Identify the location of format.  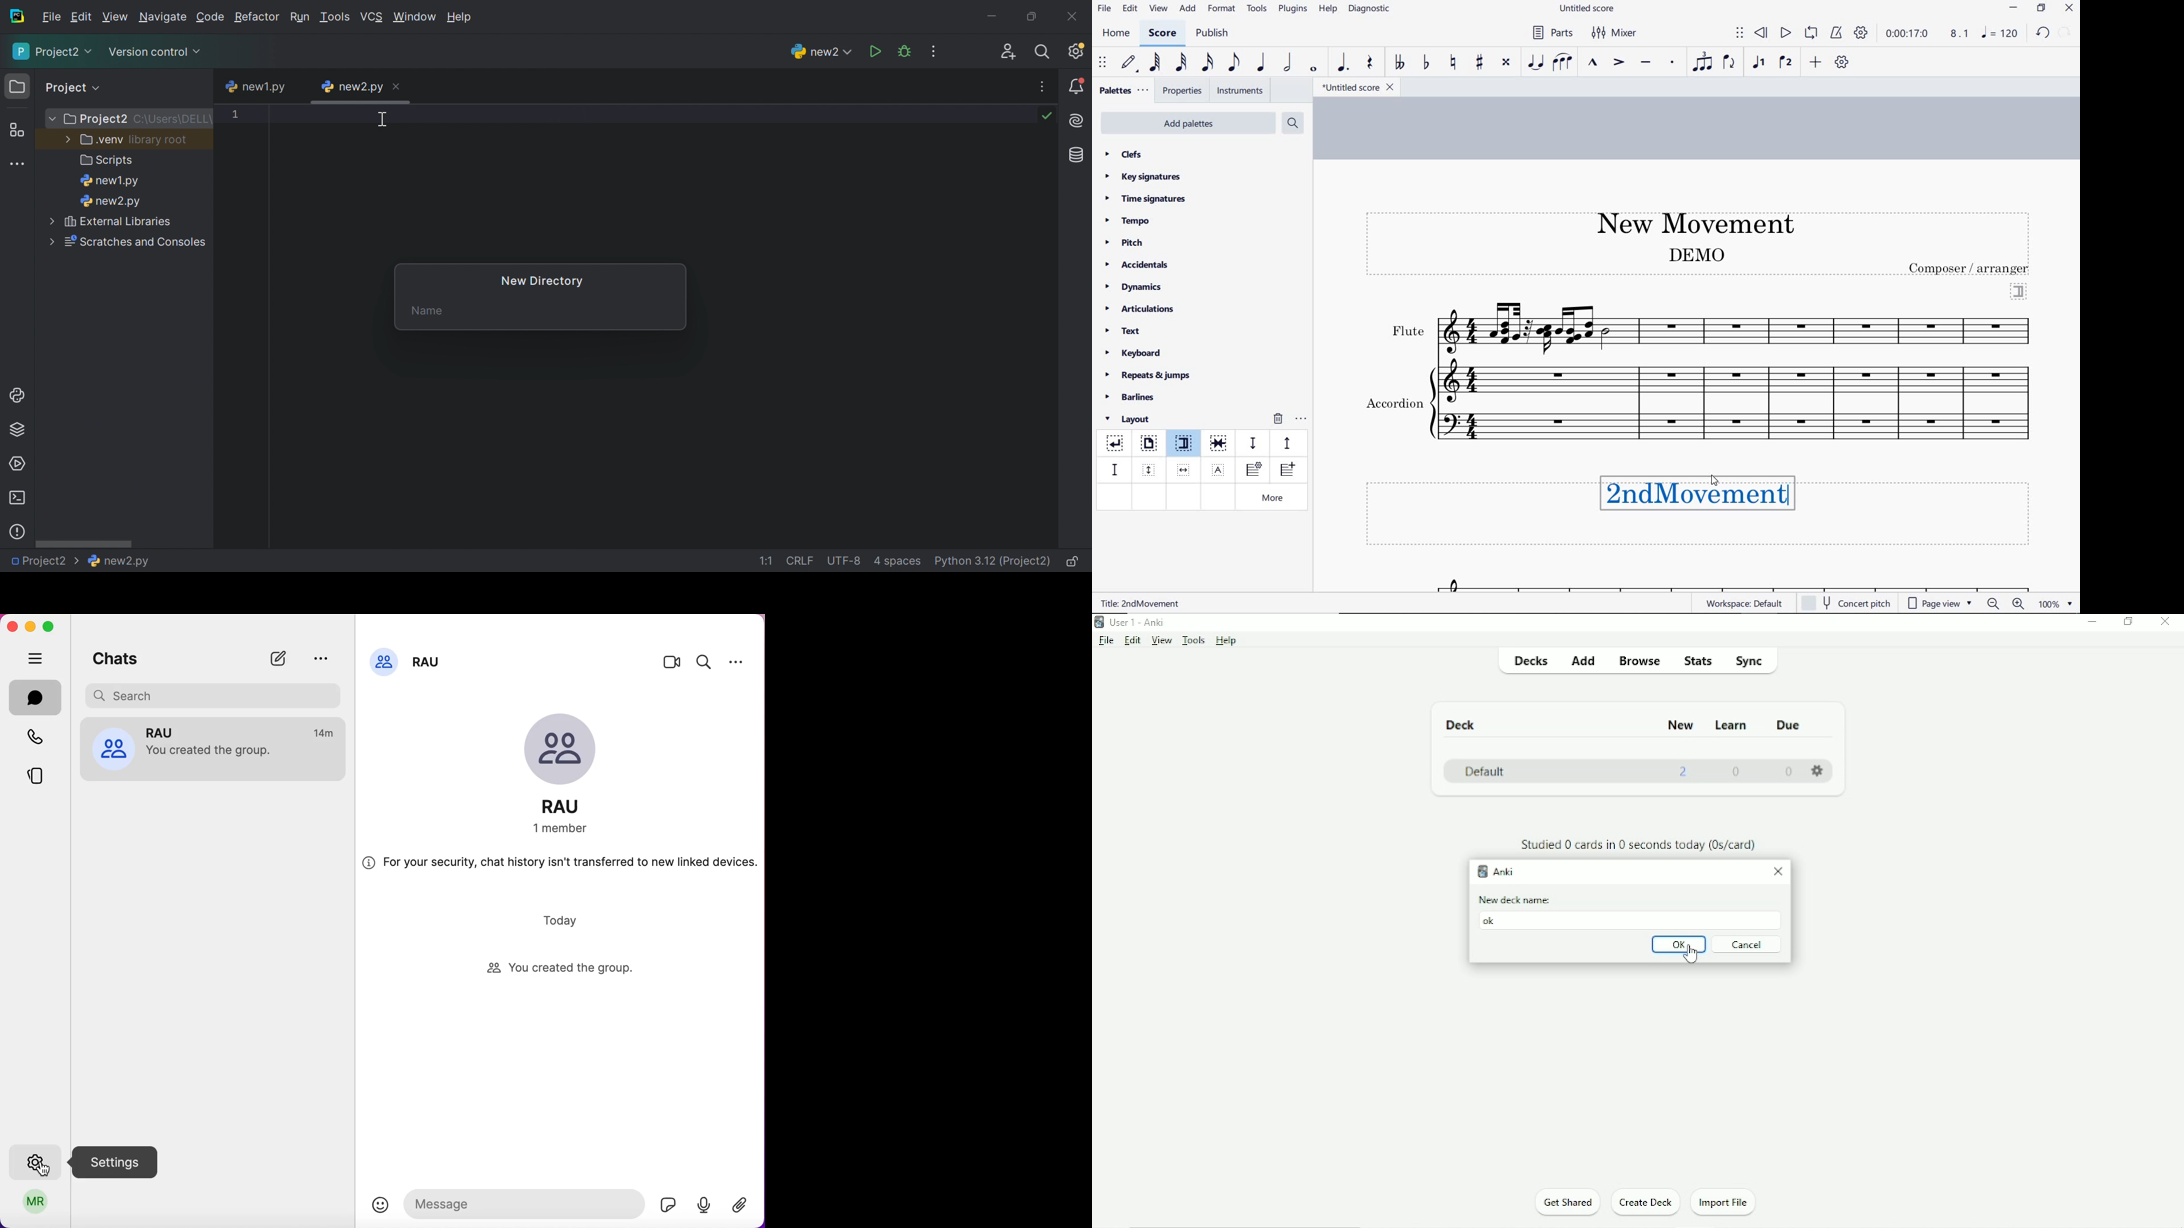
(1223, 8).